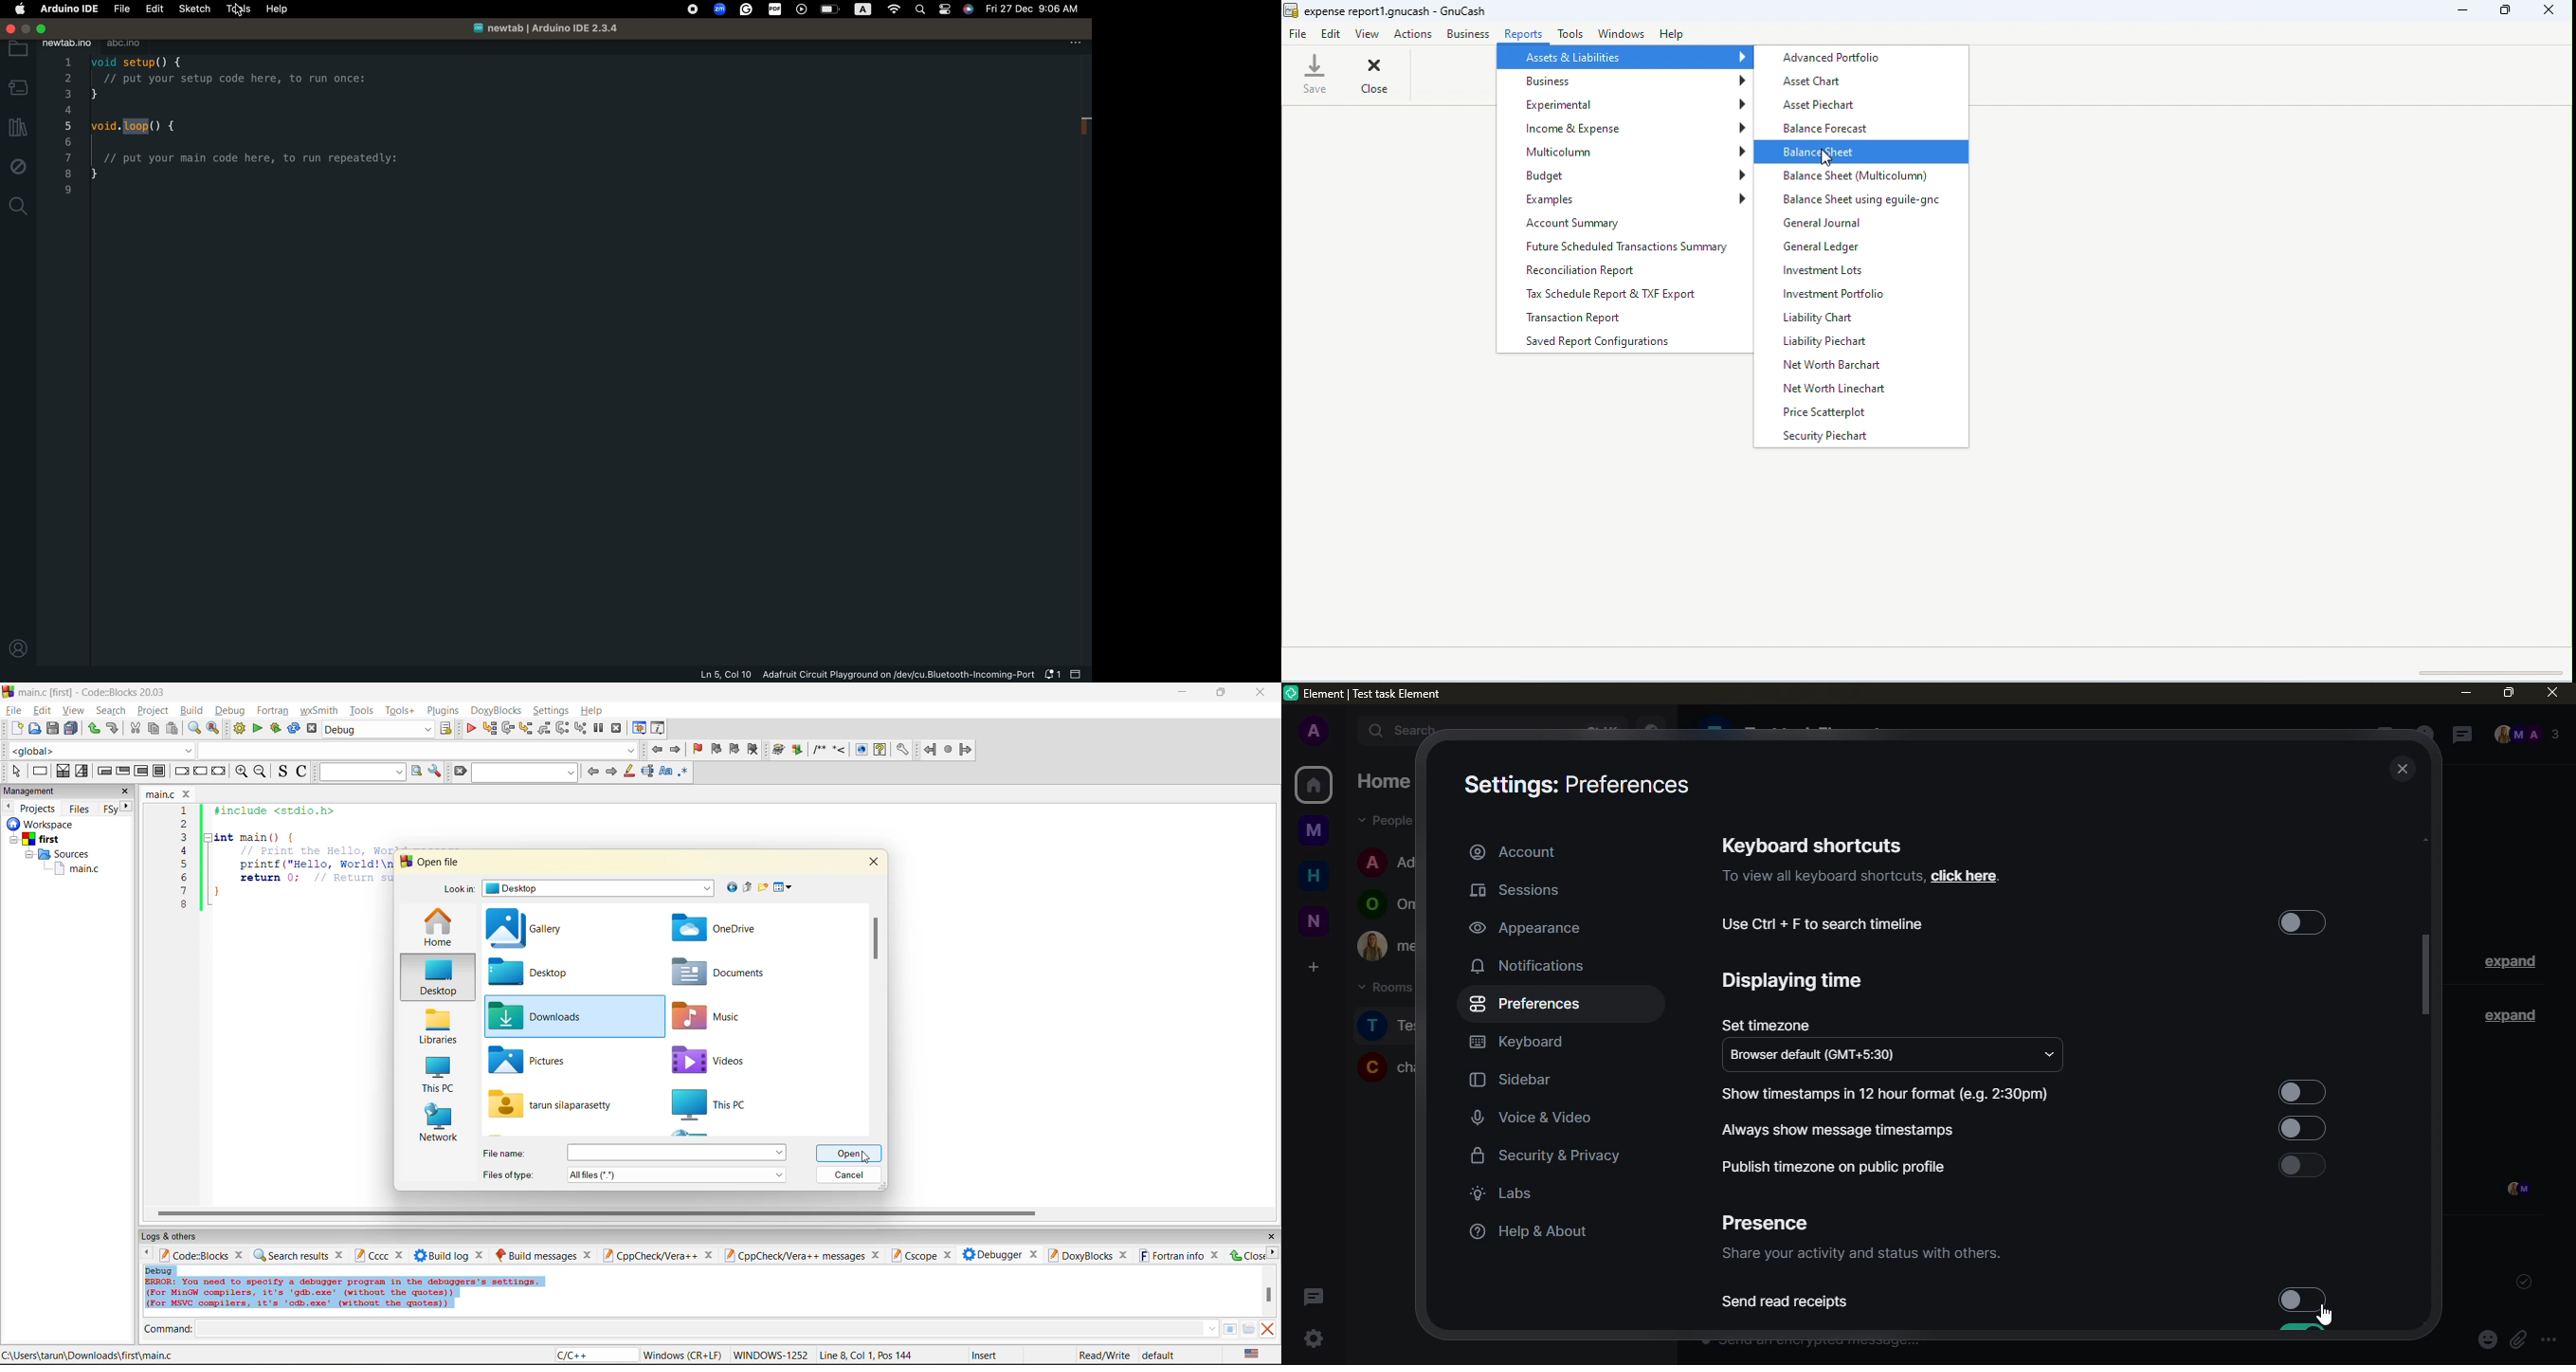 The height and width of the screenshot is (1372, 2576). Describe the element at coordinates (2517, 1340) in the screenshot. I see `attach` at that location.